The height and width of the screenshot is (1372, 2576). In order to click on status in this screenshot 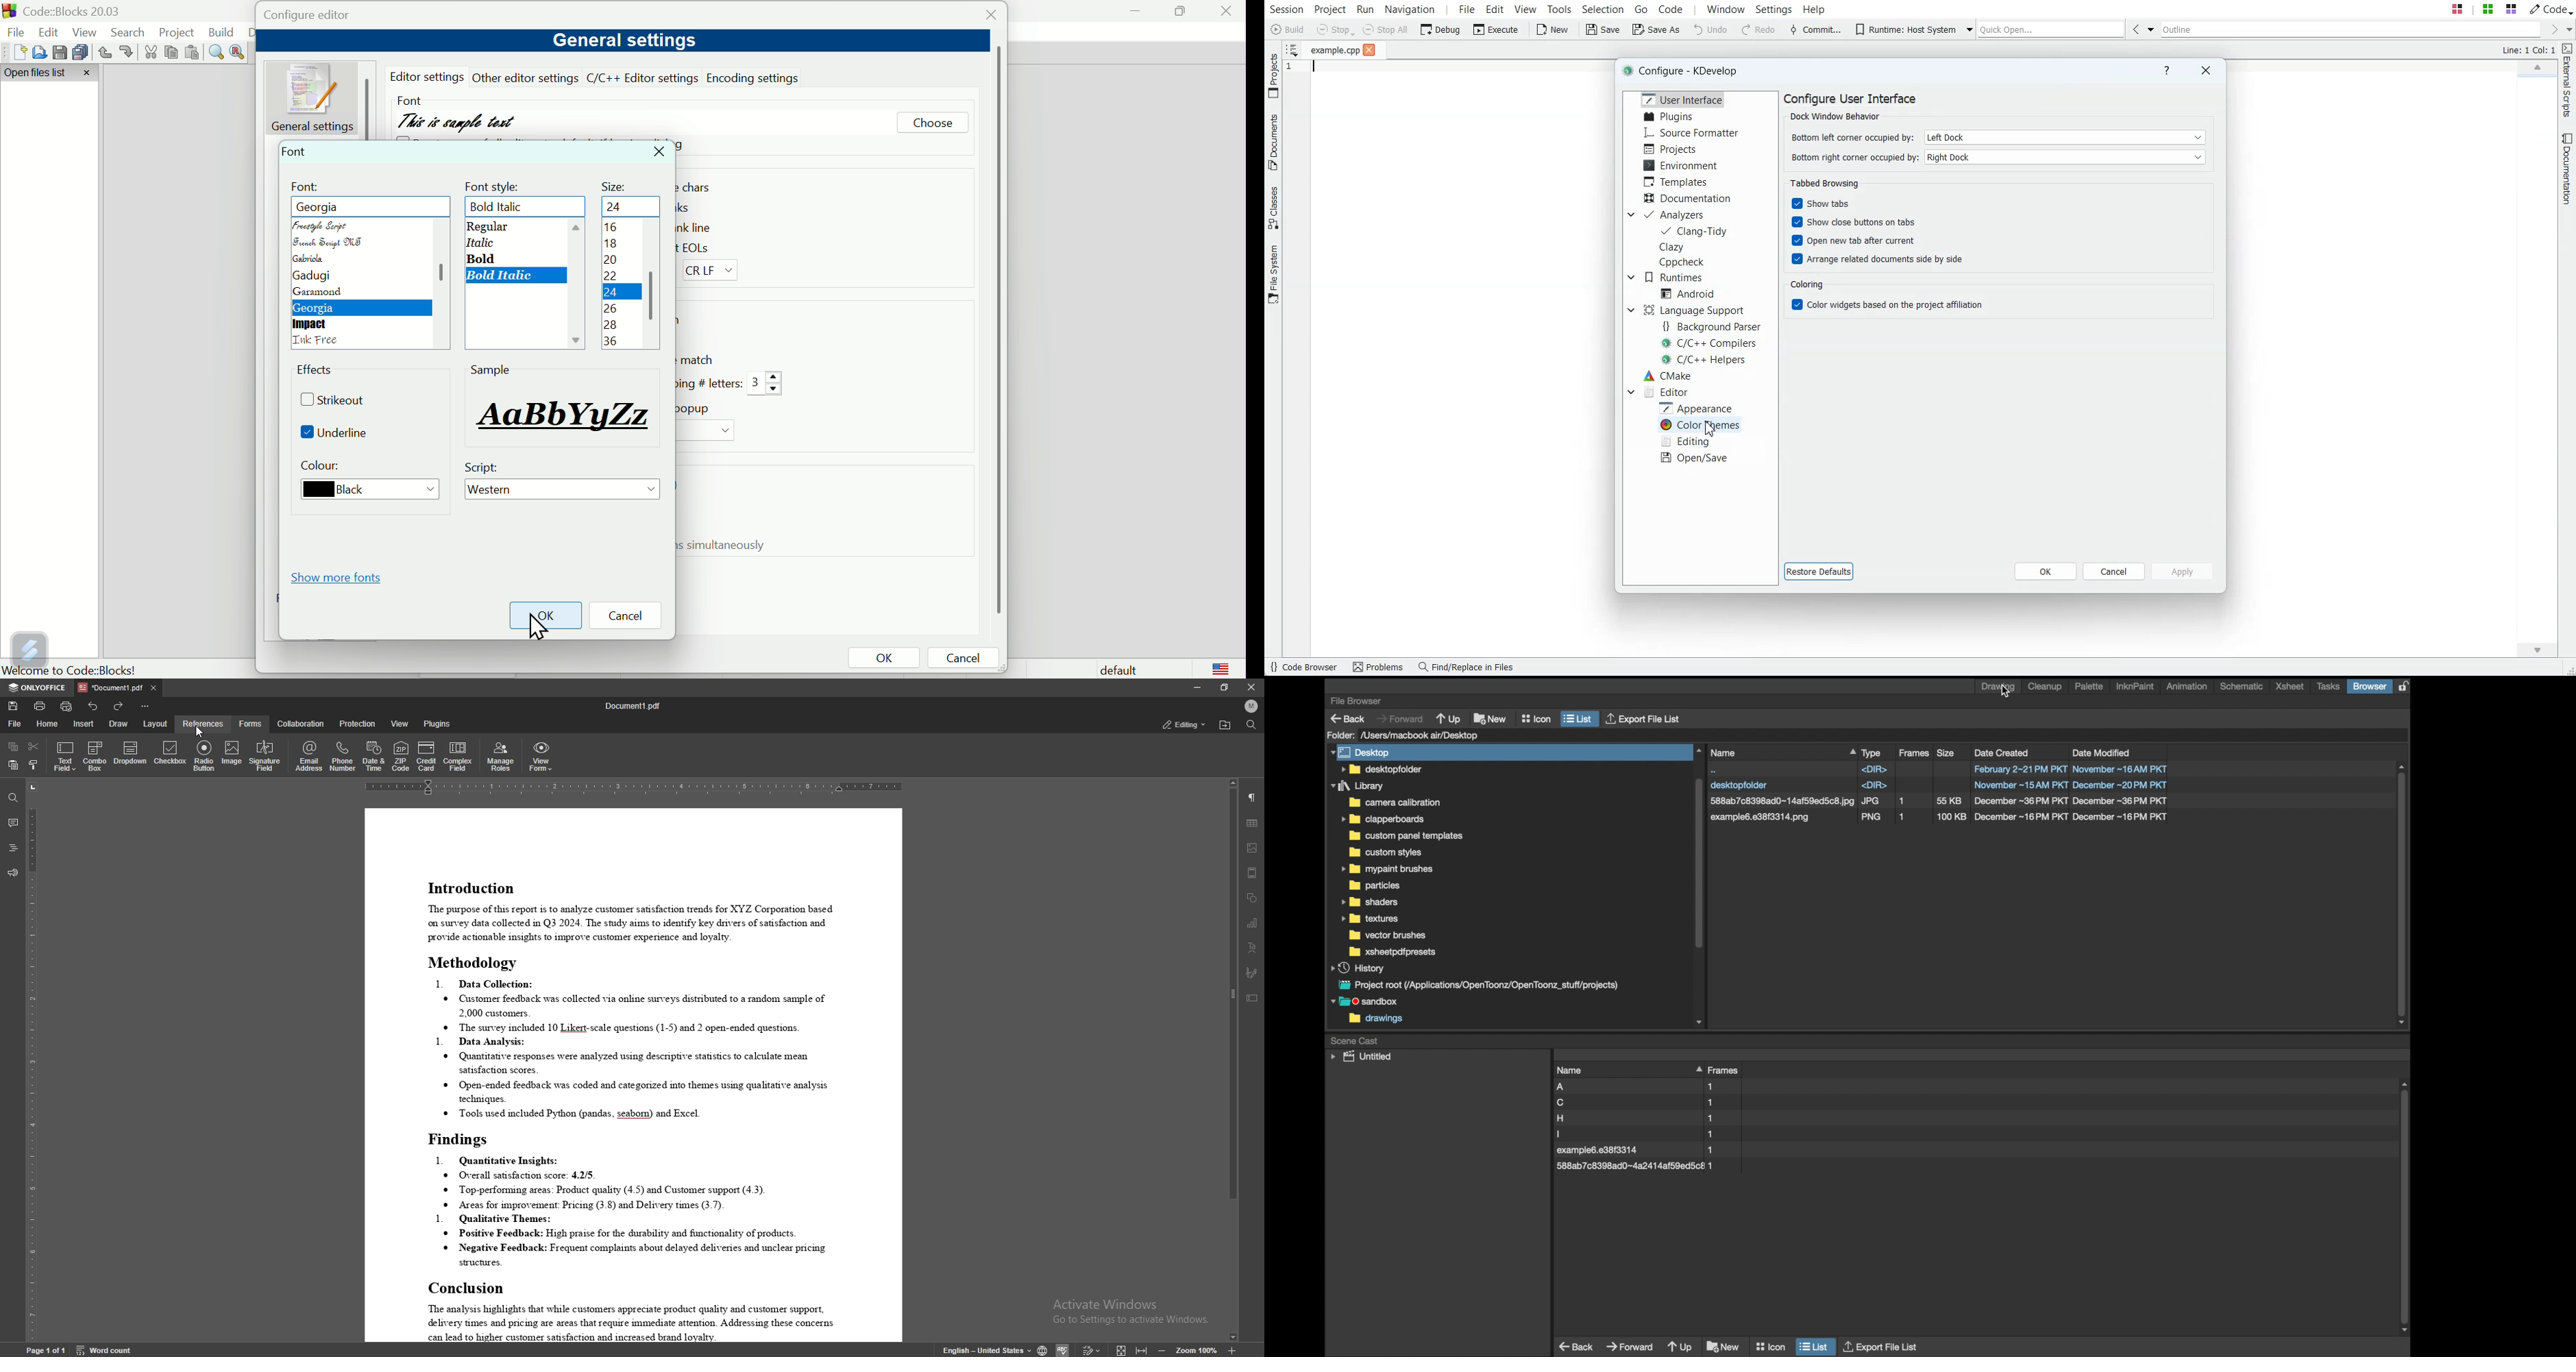, I will do `click(1186, 725)`.